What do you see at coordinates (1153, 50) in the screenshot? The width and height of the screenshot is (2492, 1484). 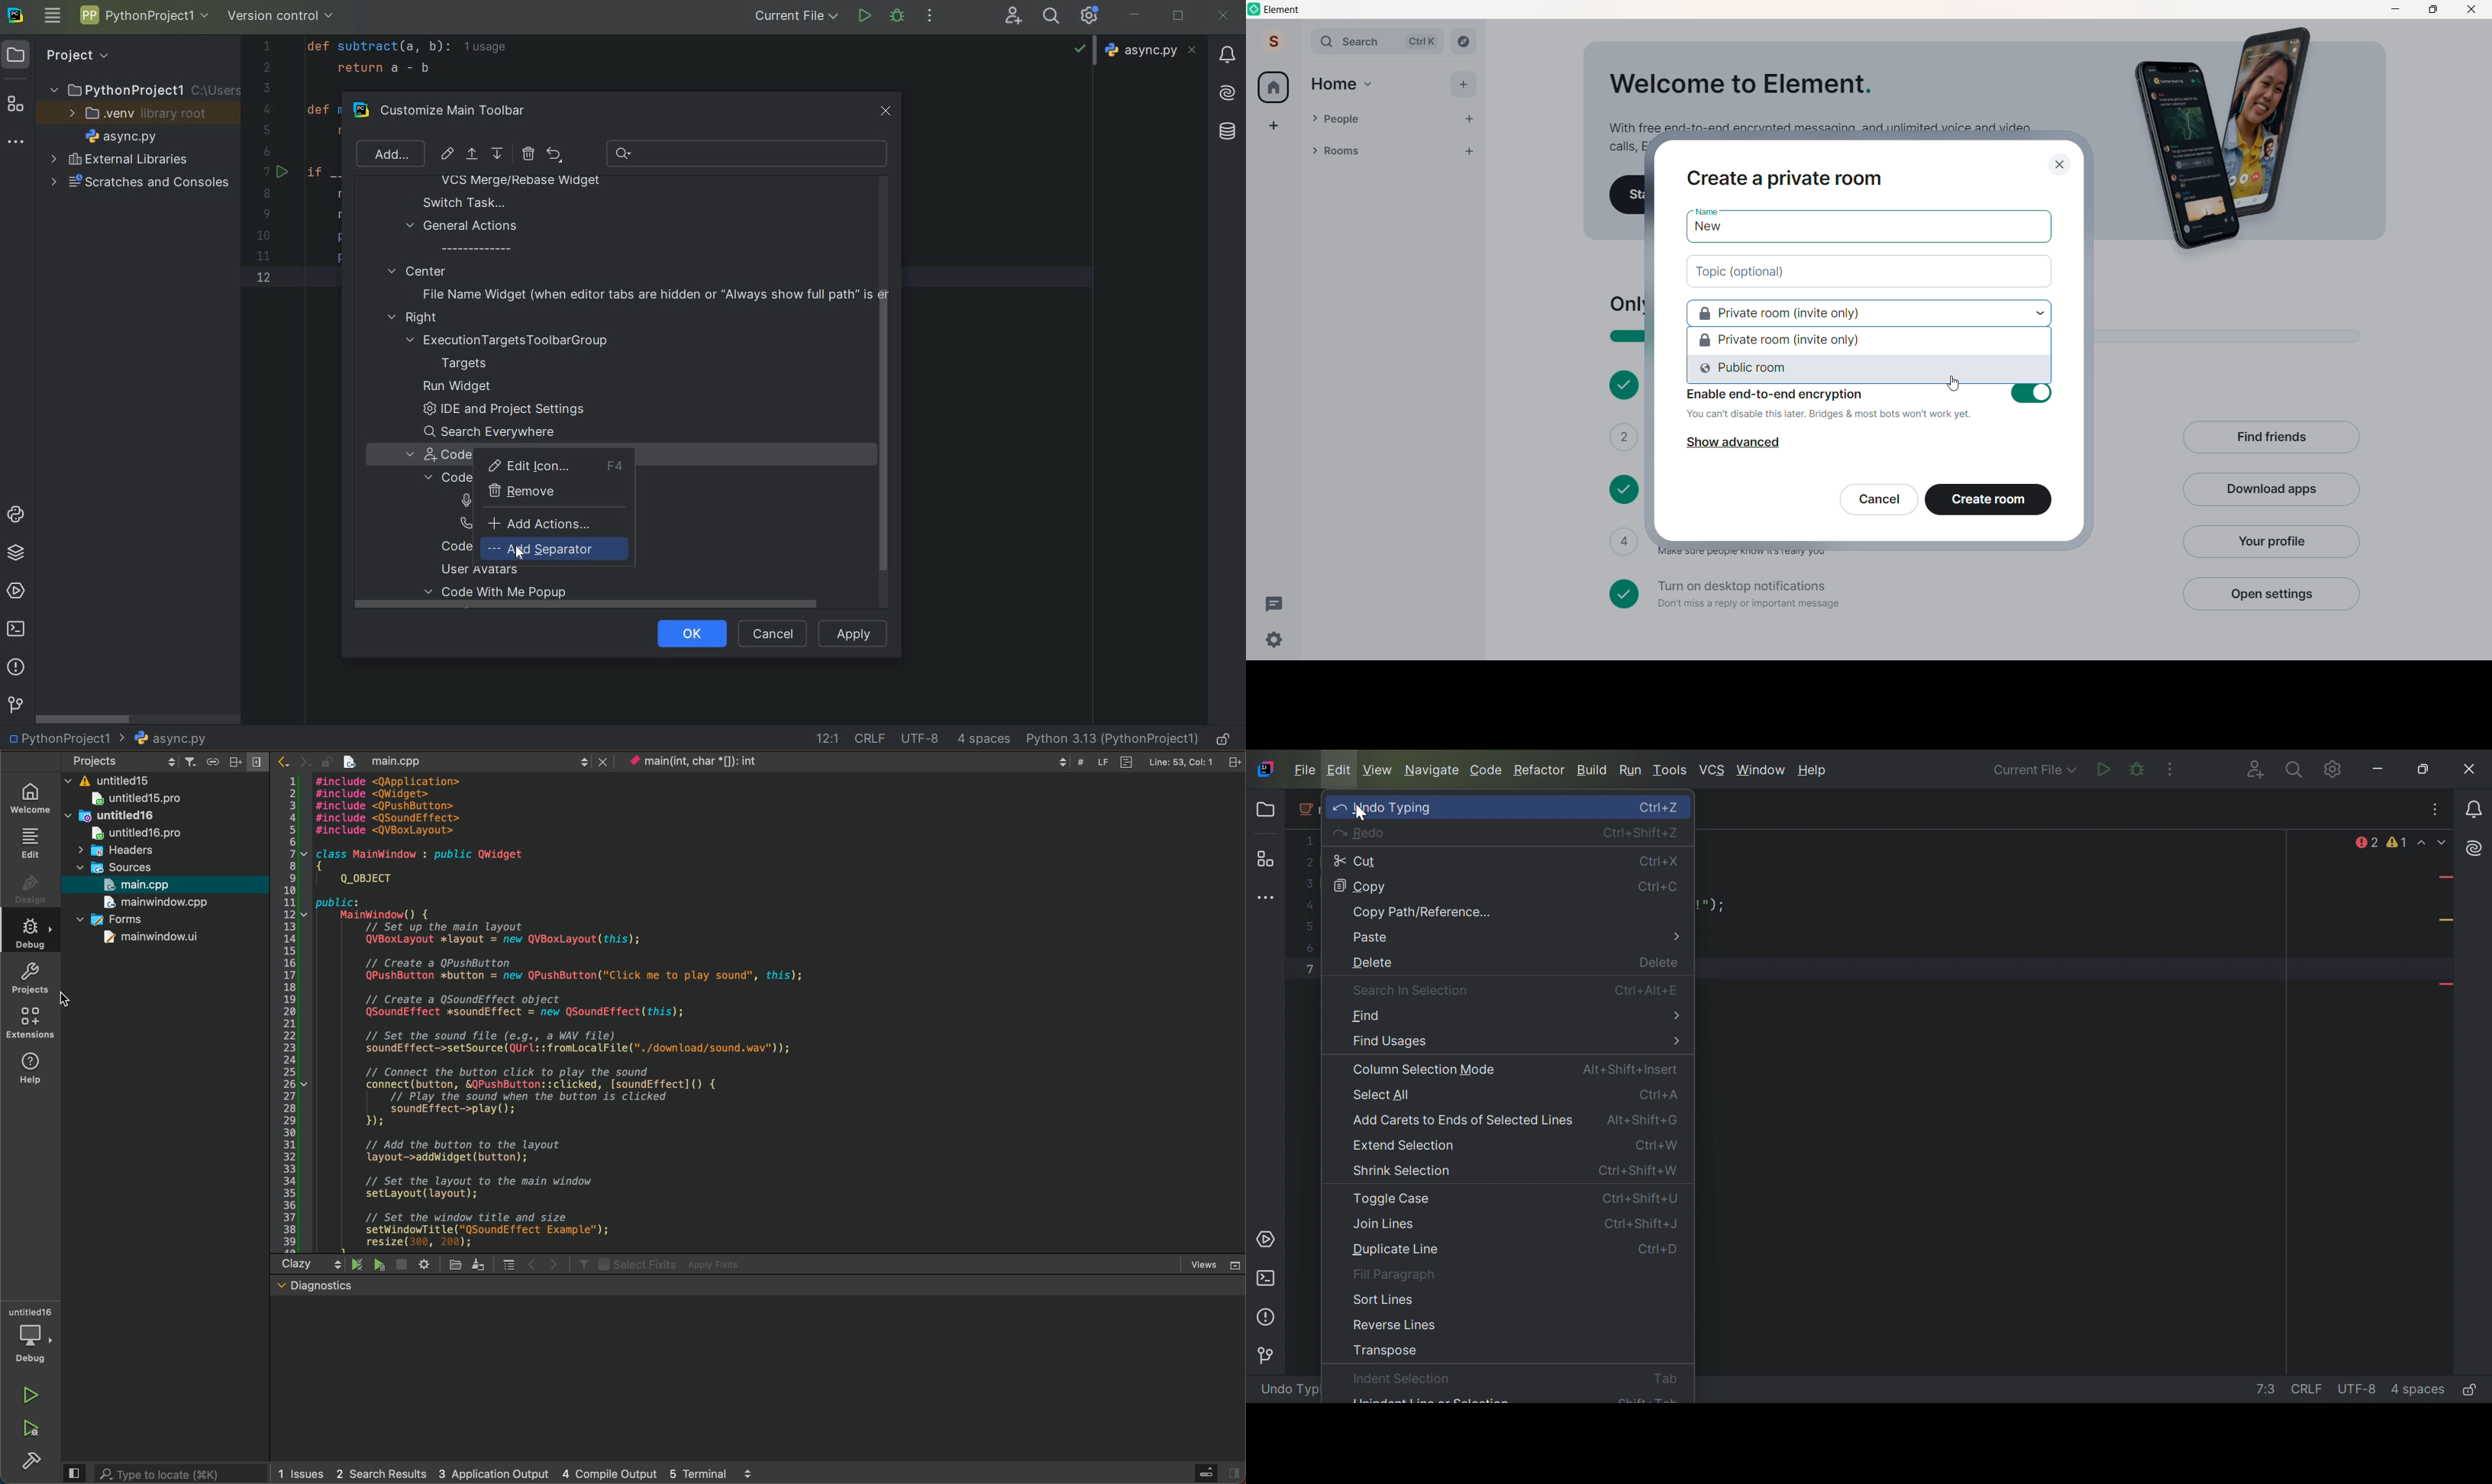 I see `async.py` at bounding box center [1153, 50].